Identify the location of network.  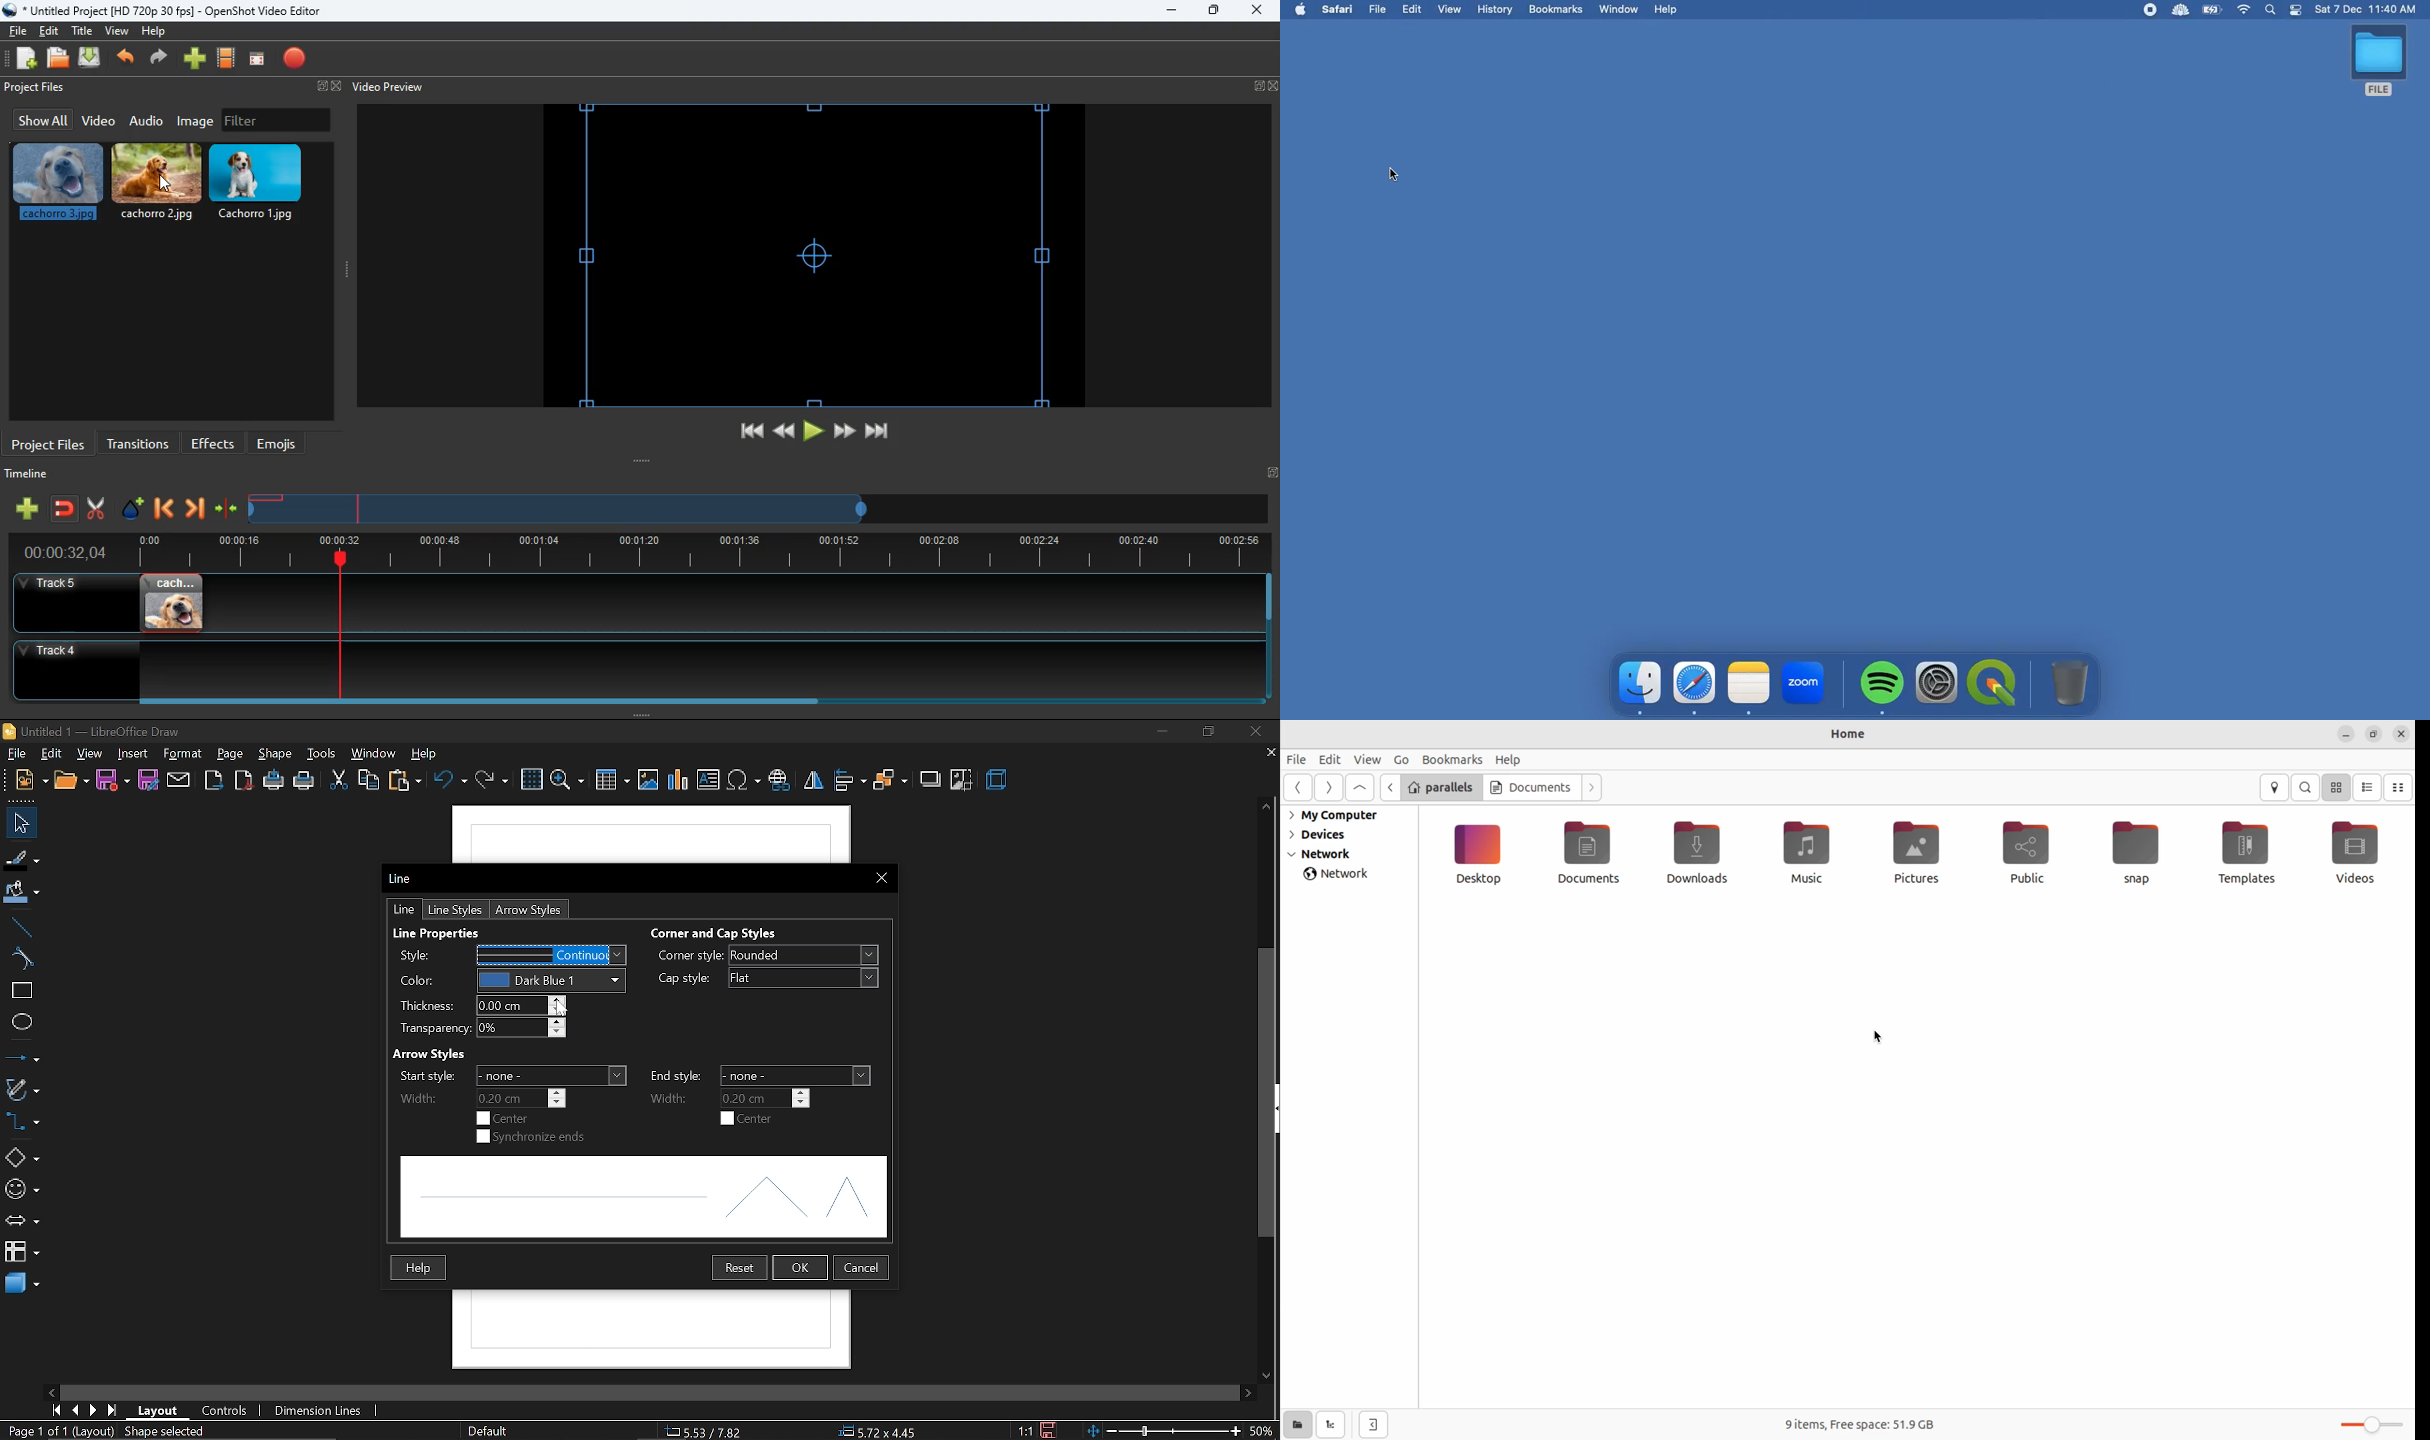
(1342, 873).